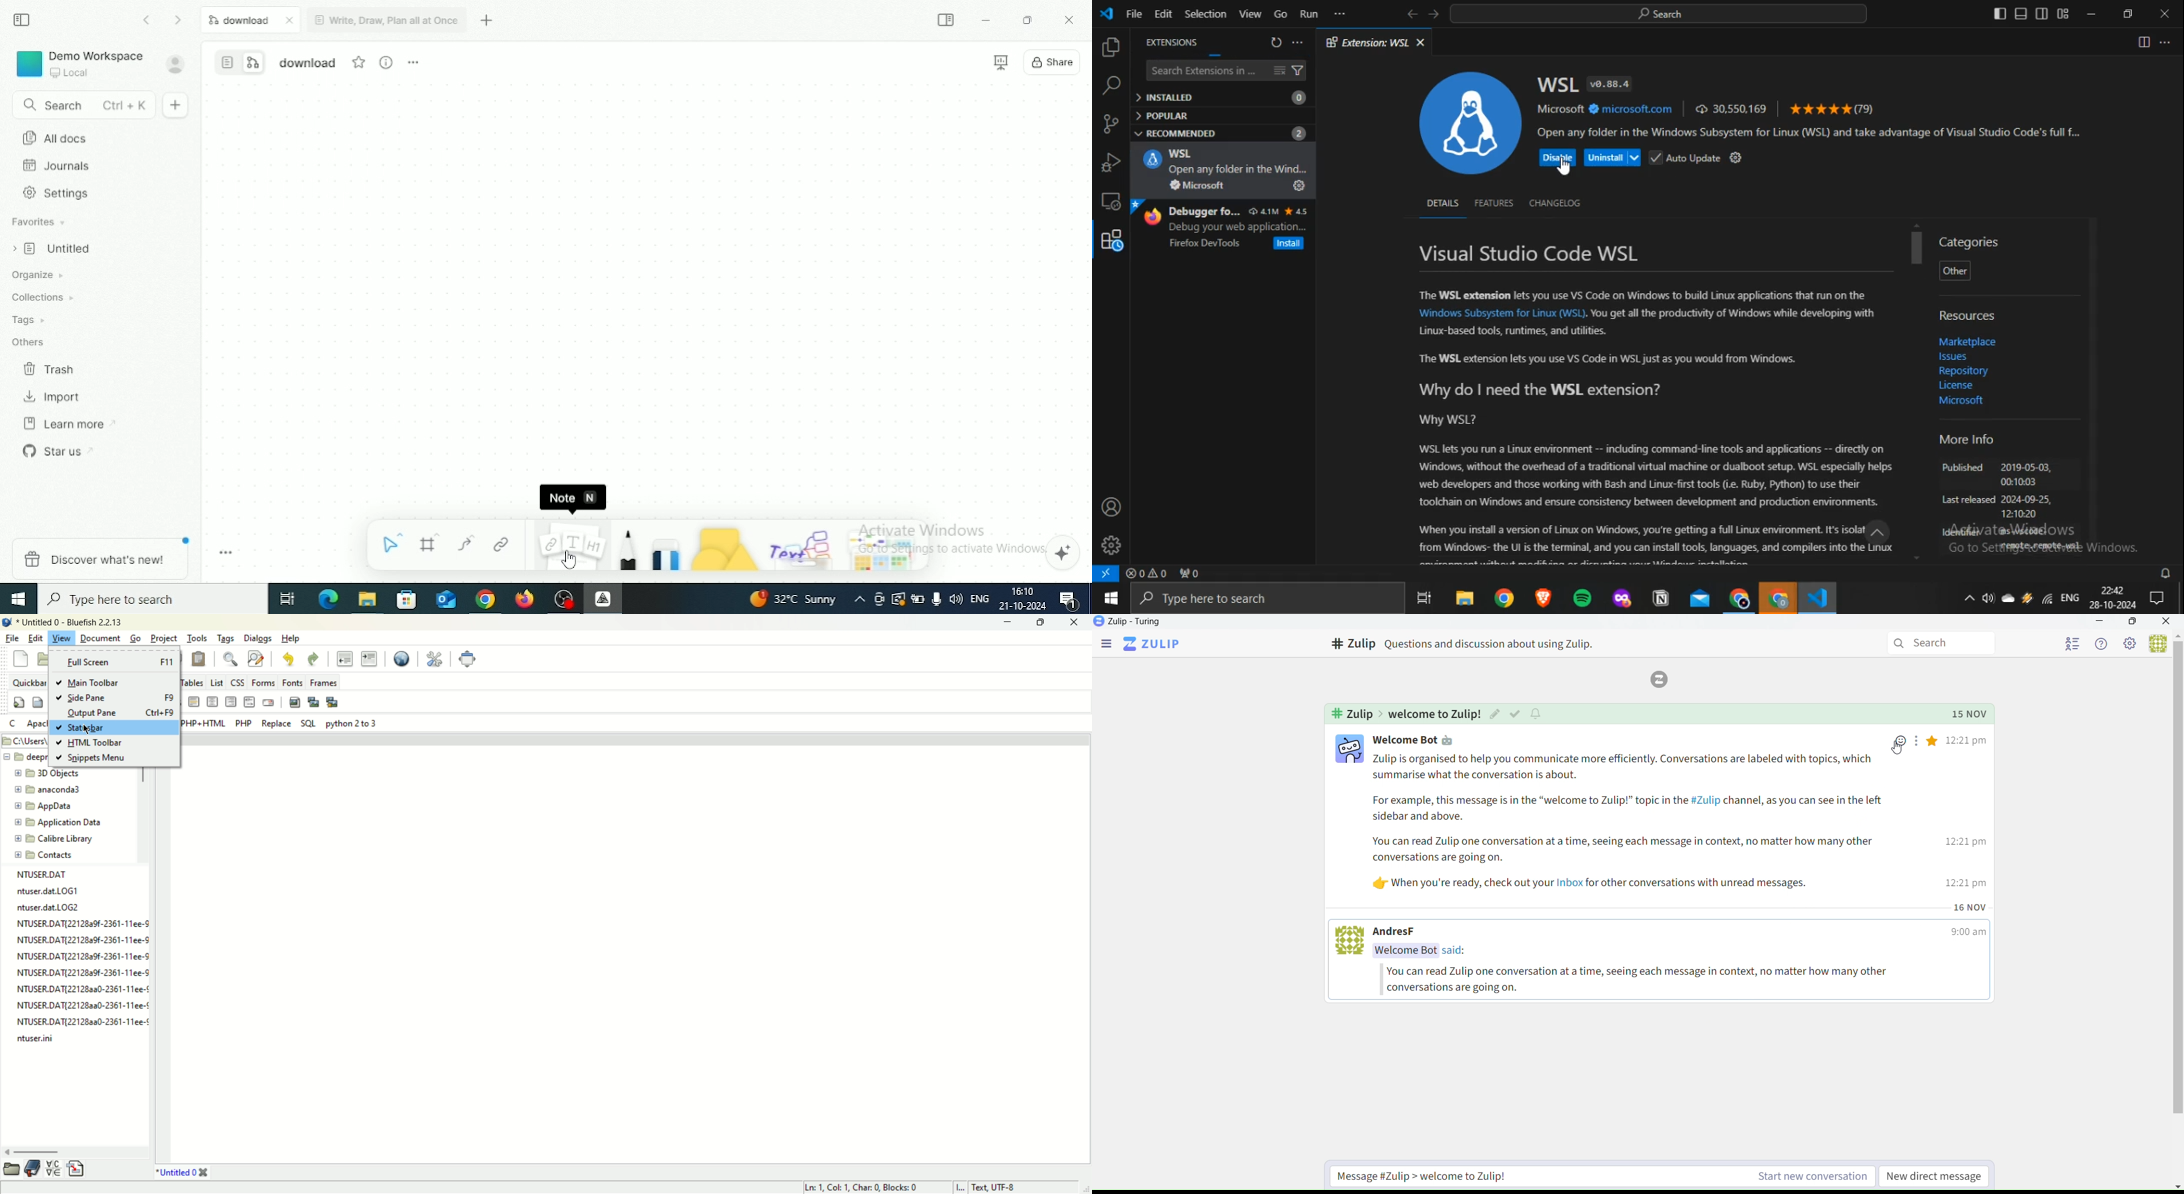  Describe the element at coordinates (1403, 714) in the screenshot. I see `4 Zulip > welcome to Zulip!` at that location.